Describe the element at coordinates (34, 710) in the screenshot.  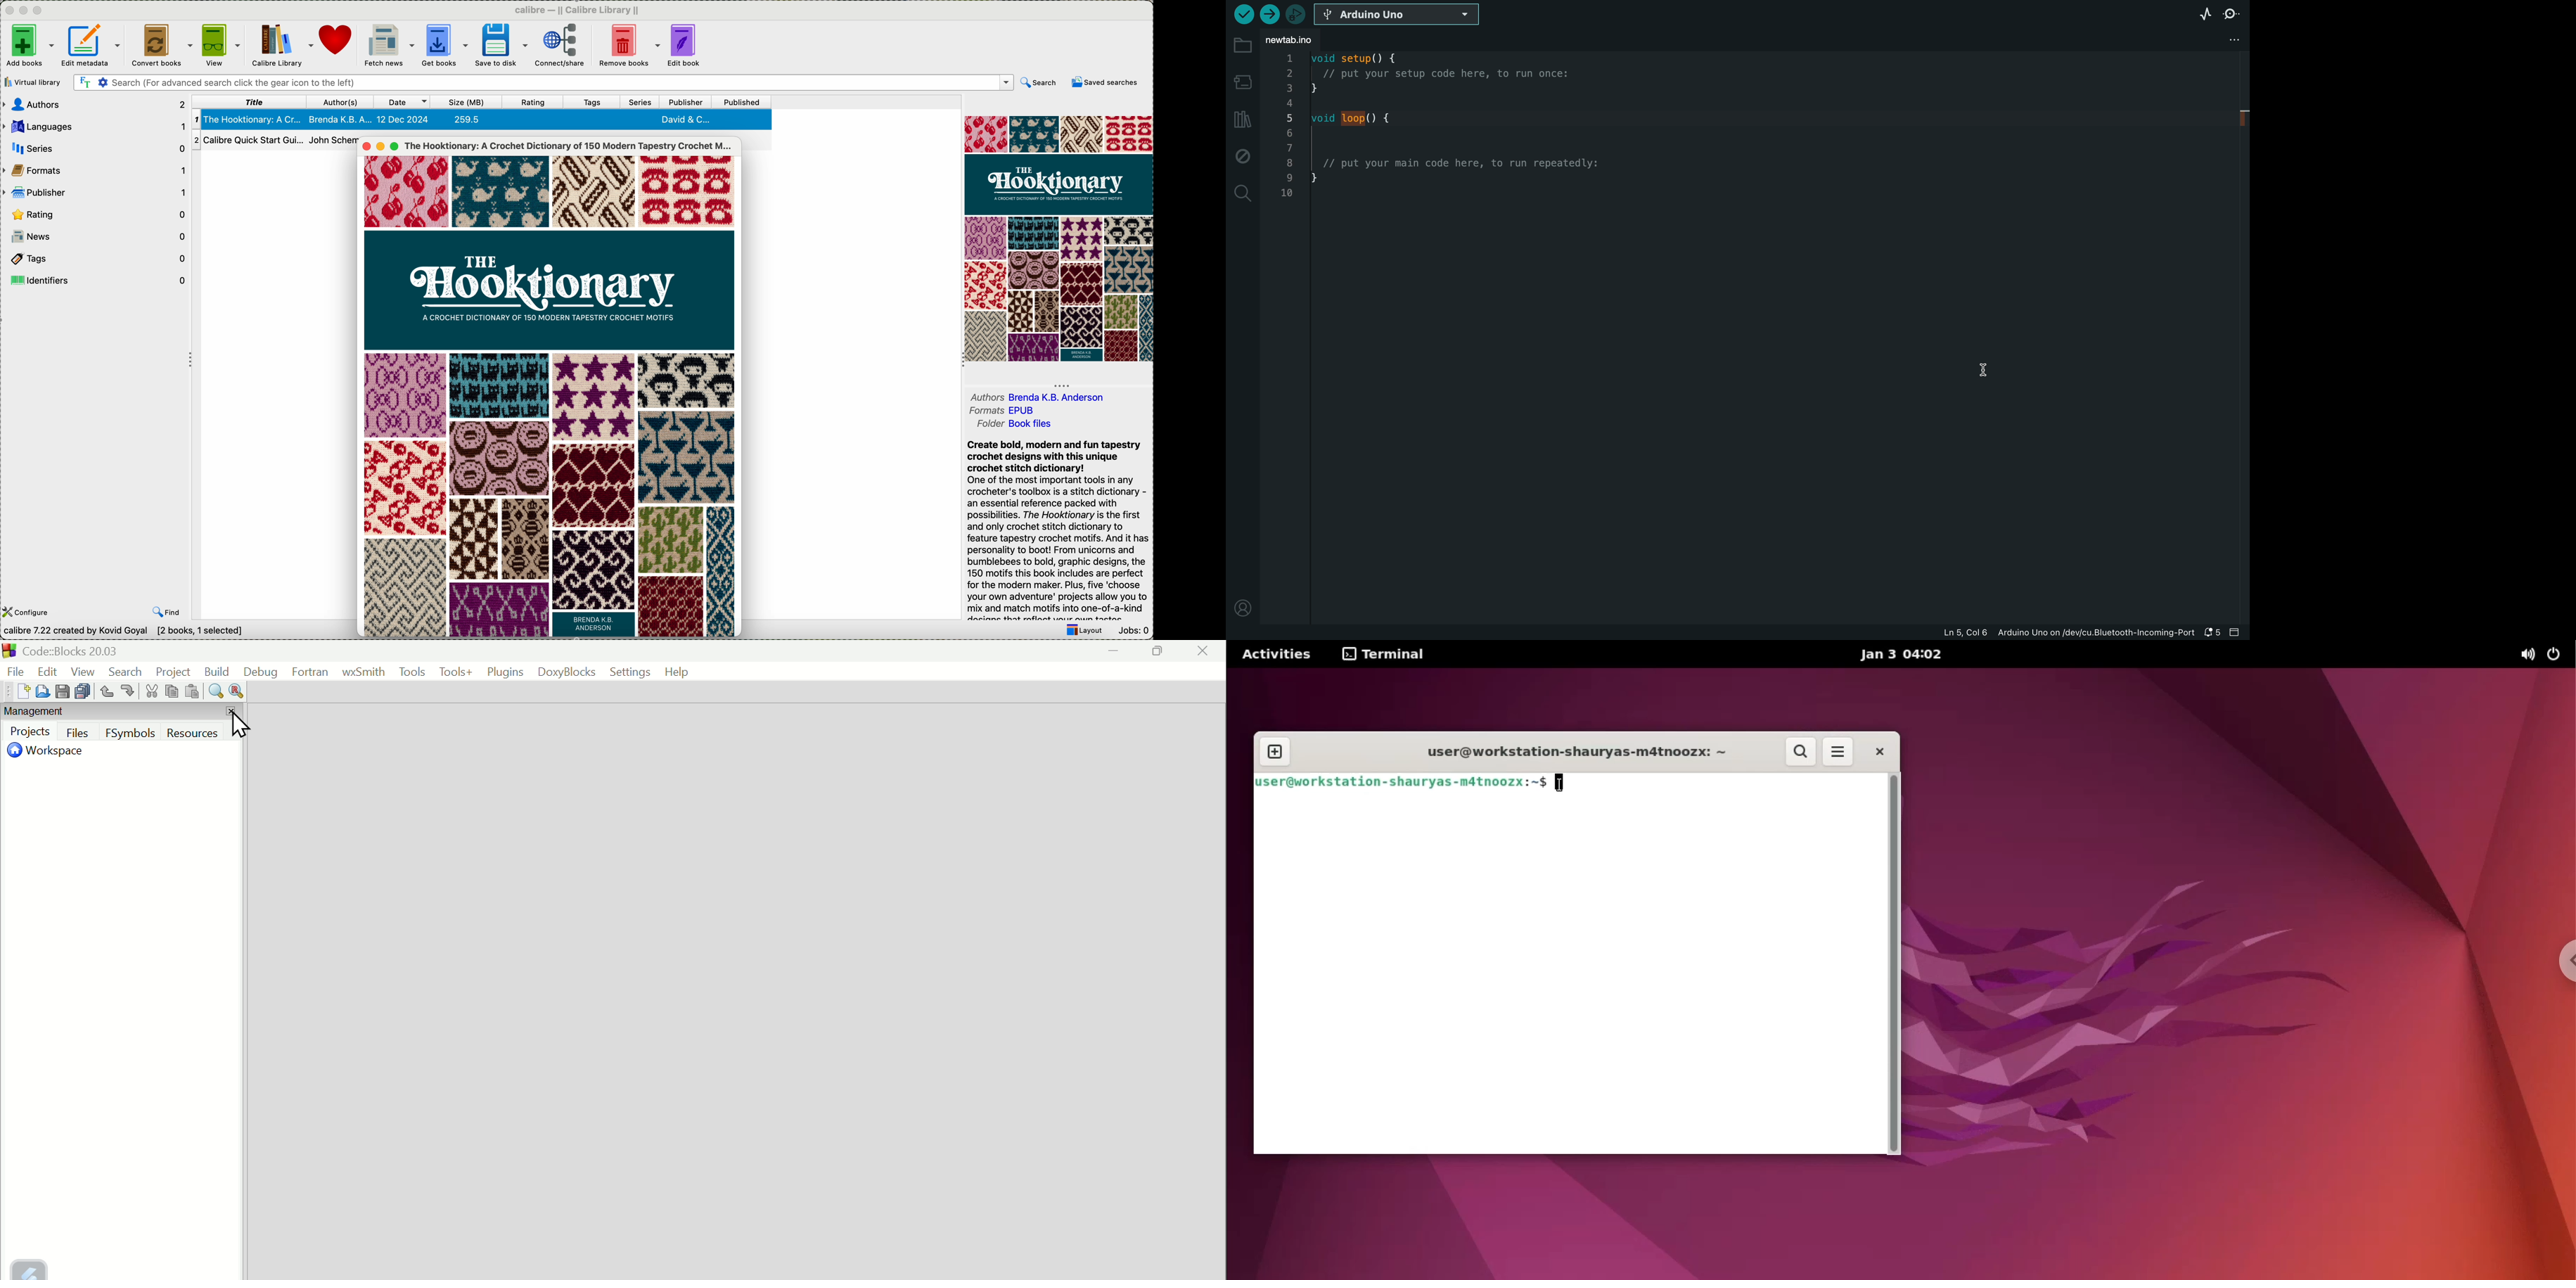
I see `Management` at that location.